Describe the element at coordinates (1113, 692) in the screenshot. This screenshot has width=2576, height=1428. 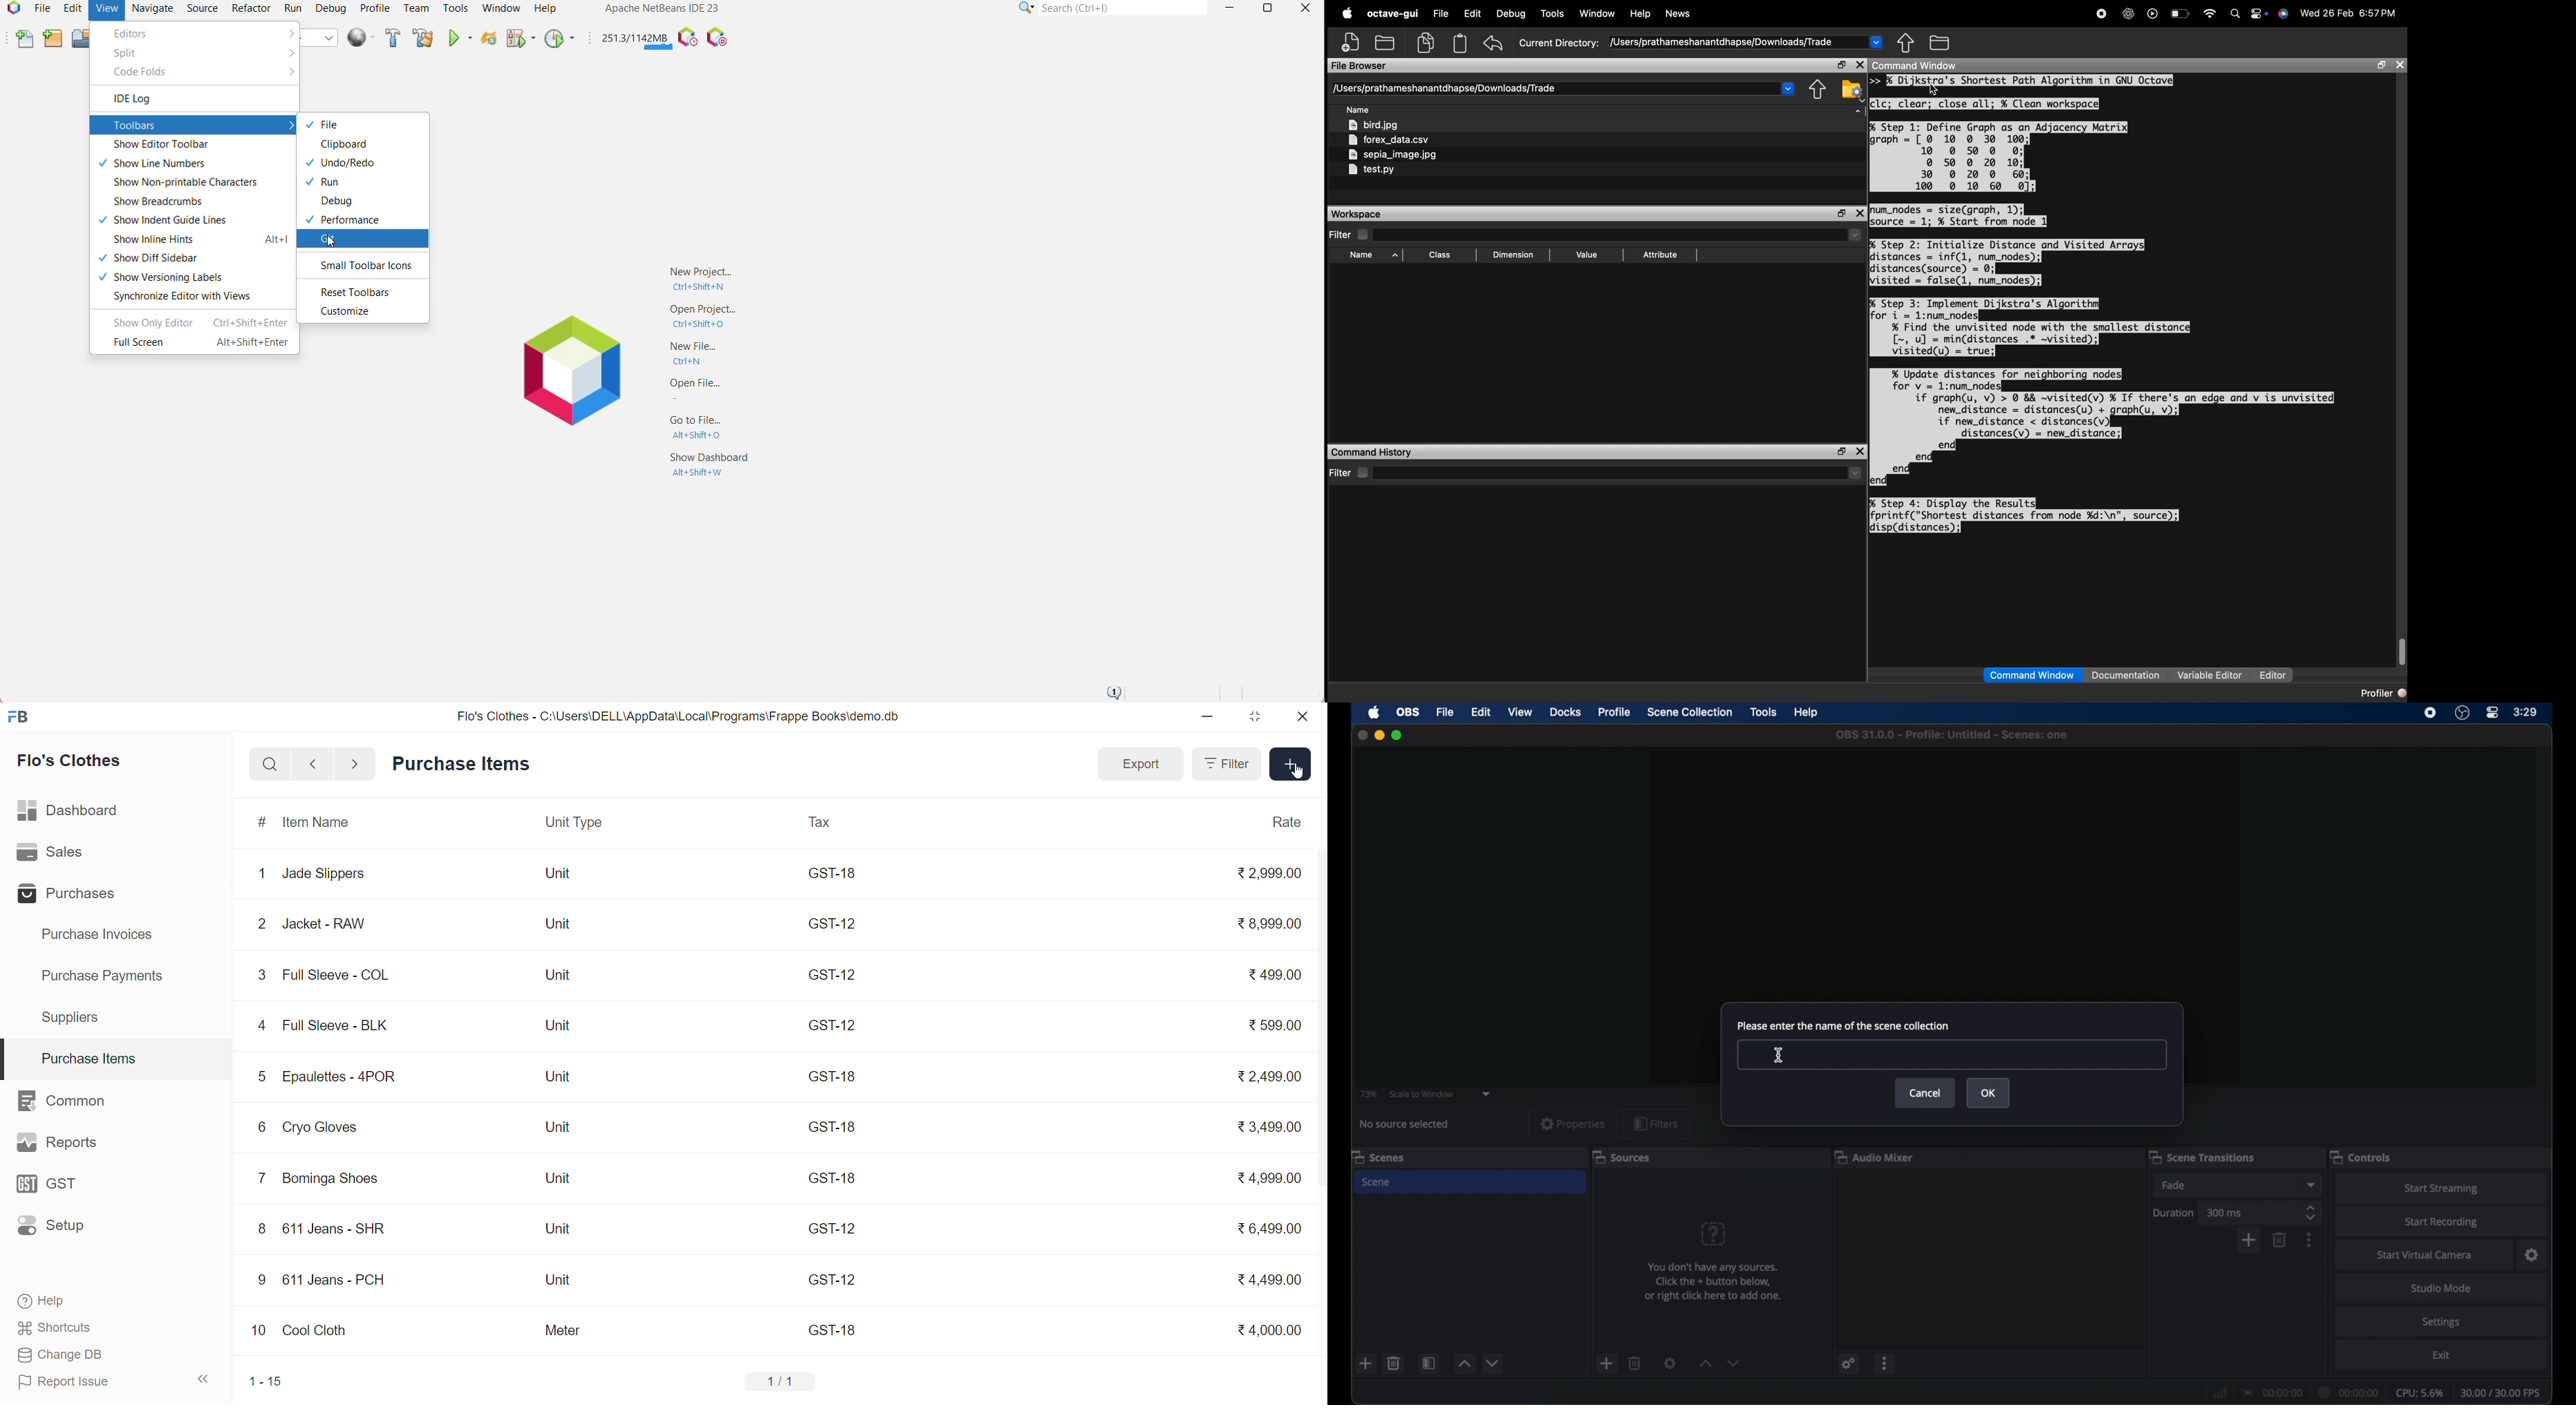
I see `Notifications` at that location.